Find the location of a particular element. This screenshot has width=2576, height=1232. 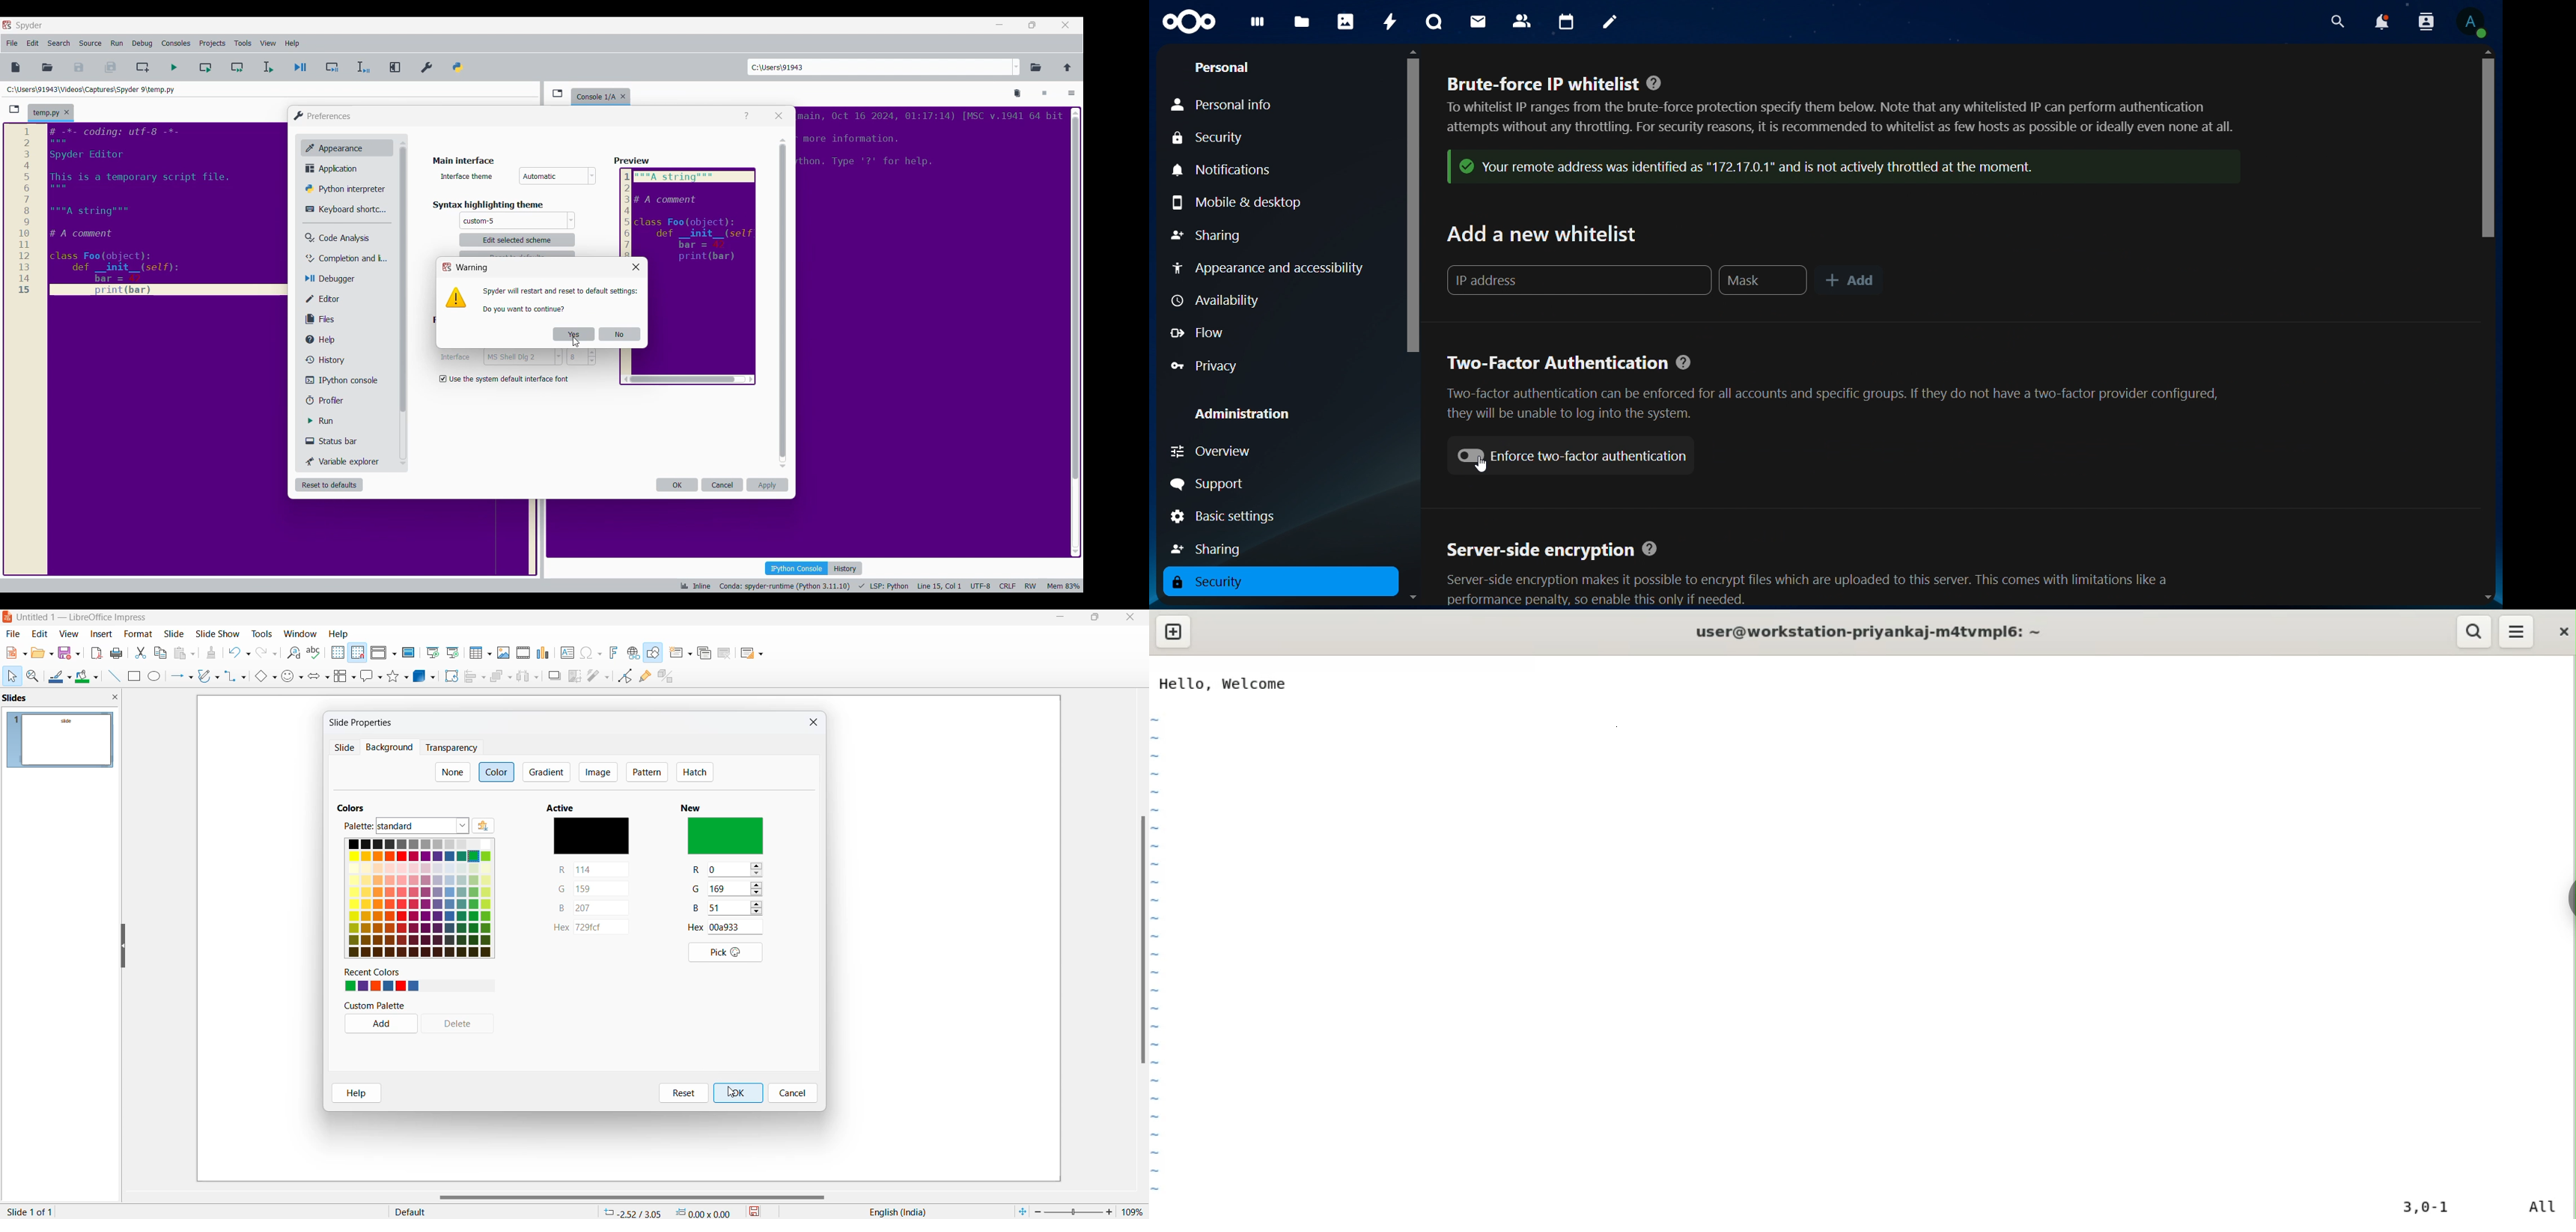

Appearance, current setting highlighted is located at coordinates (348, 147).